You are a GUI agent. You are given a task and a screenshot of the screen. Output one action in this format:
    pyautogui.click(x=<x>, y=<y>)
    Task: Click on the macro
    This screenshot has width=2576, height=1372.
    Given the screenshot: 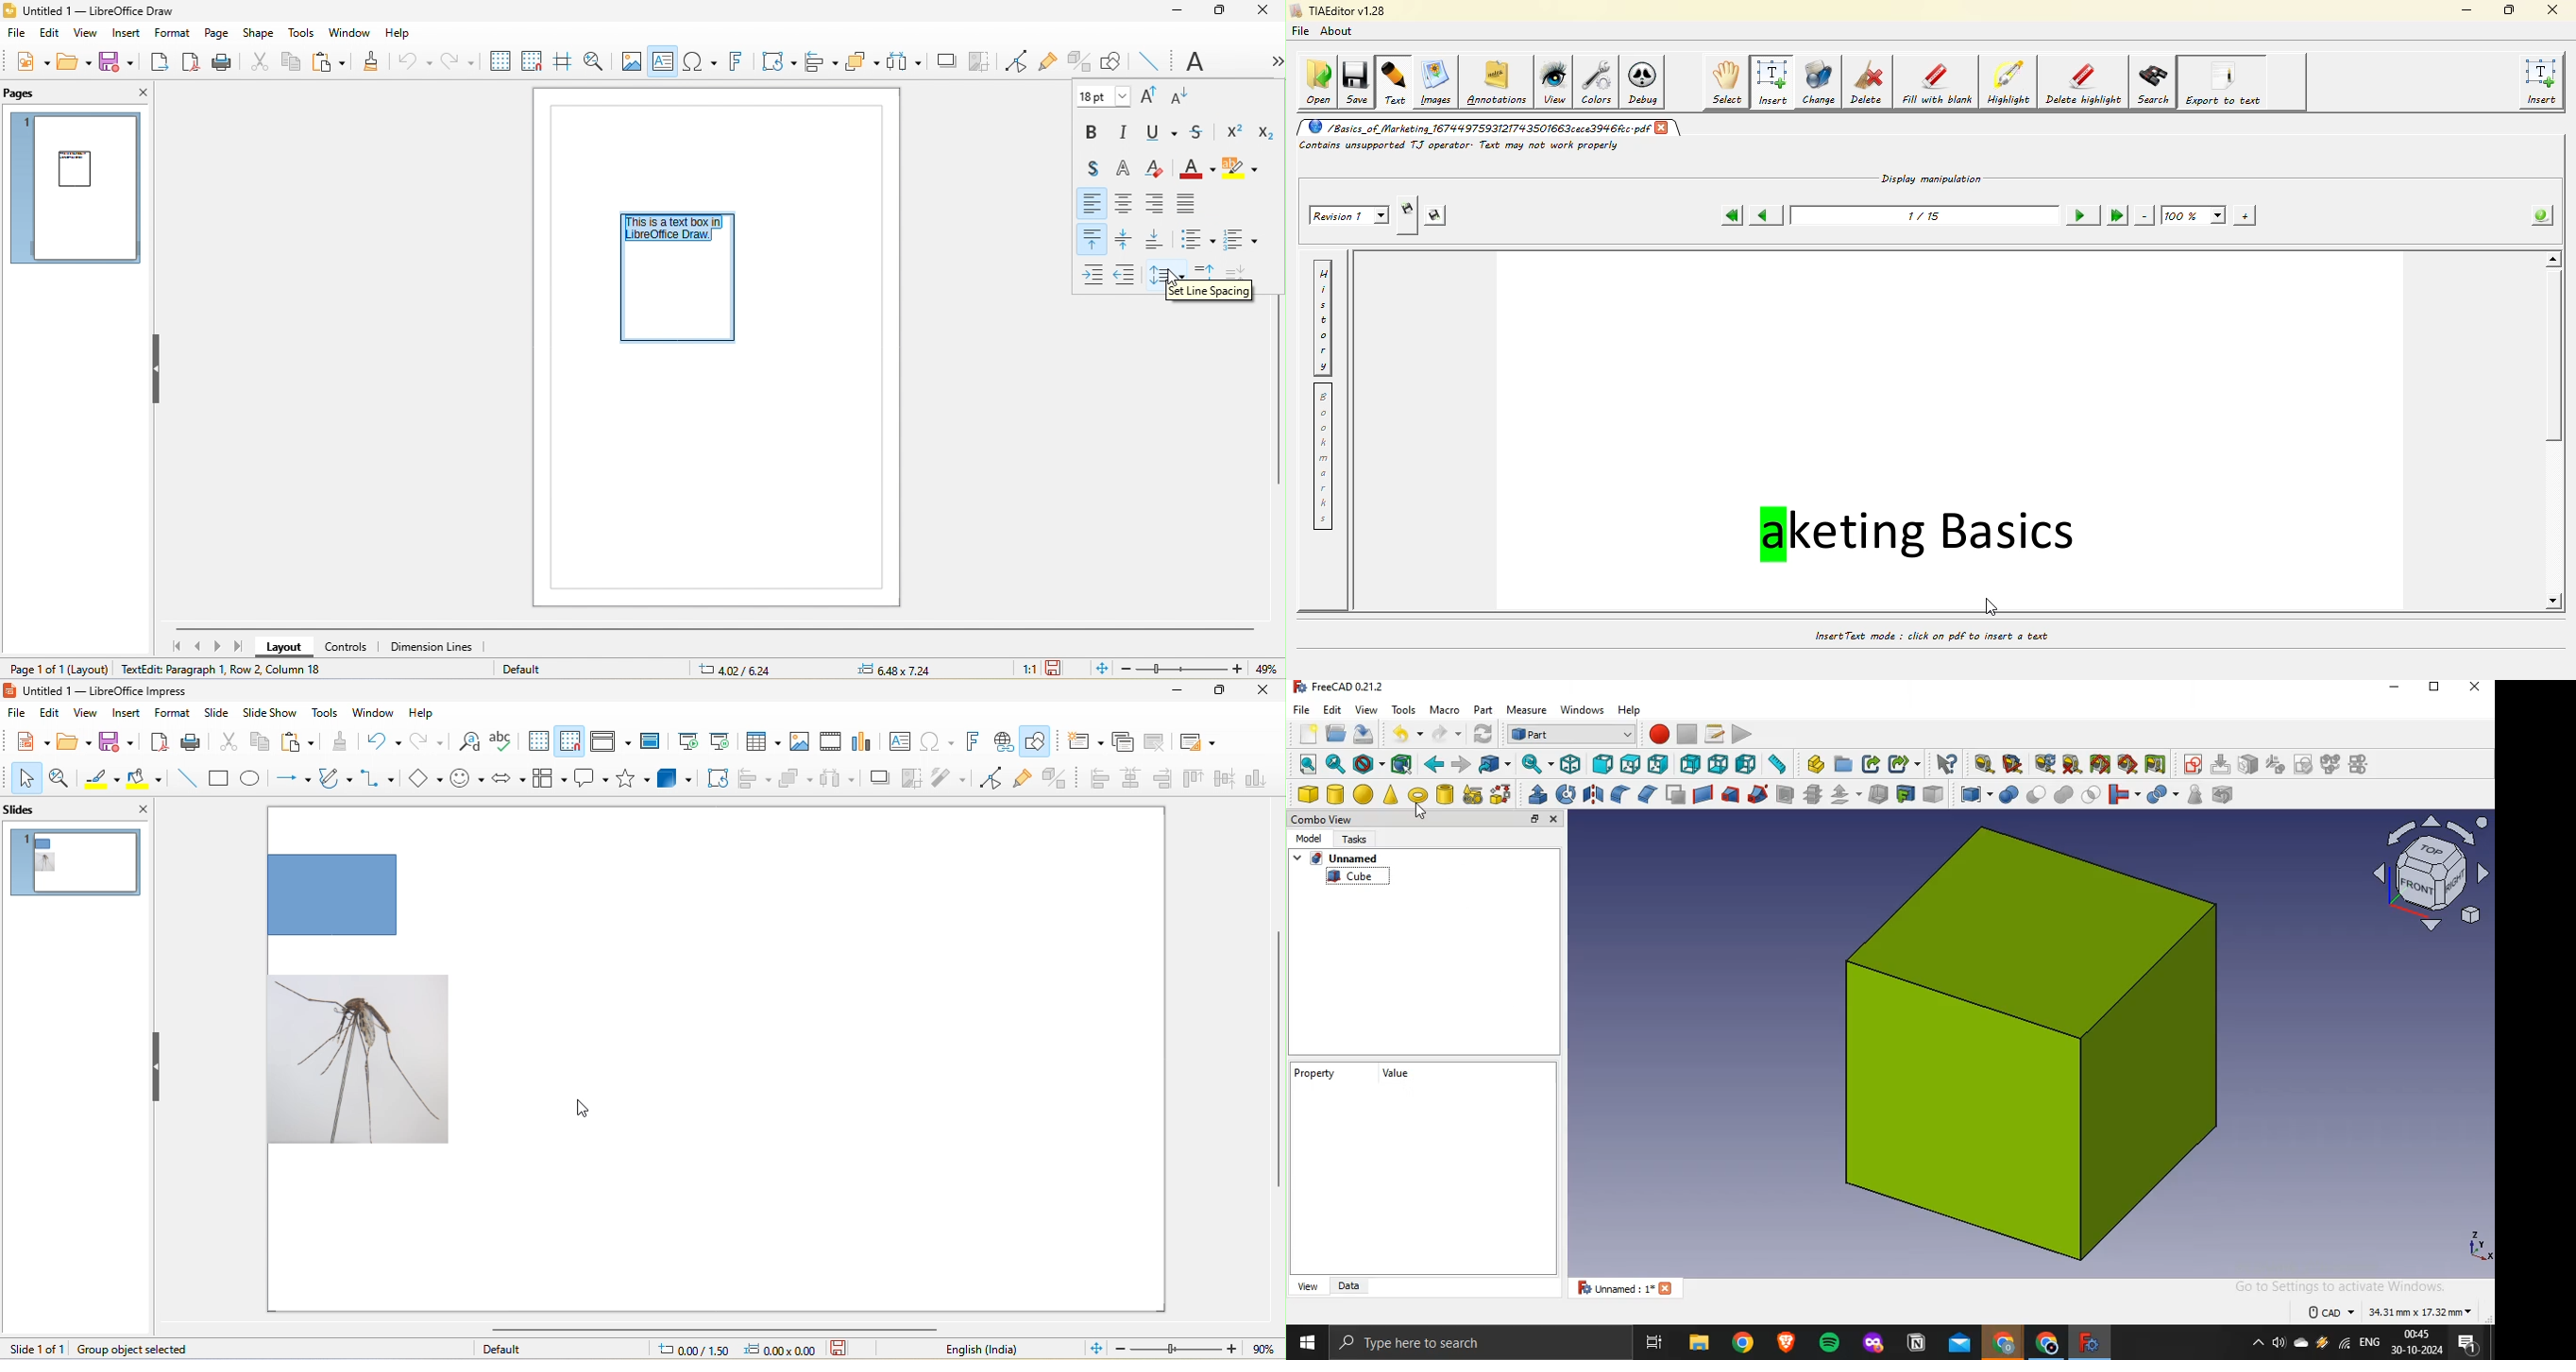 What is the action you would take?
    pyautogui.click(x=1444, y=710)
    